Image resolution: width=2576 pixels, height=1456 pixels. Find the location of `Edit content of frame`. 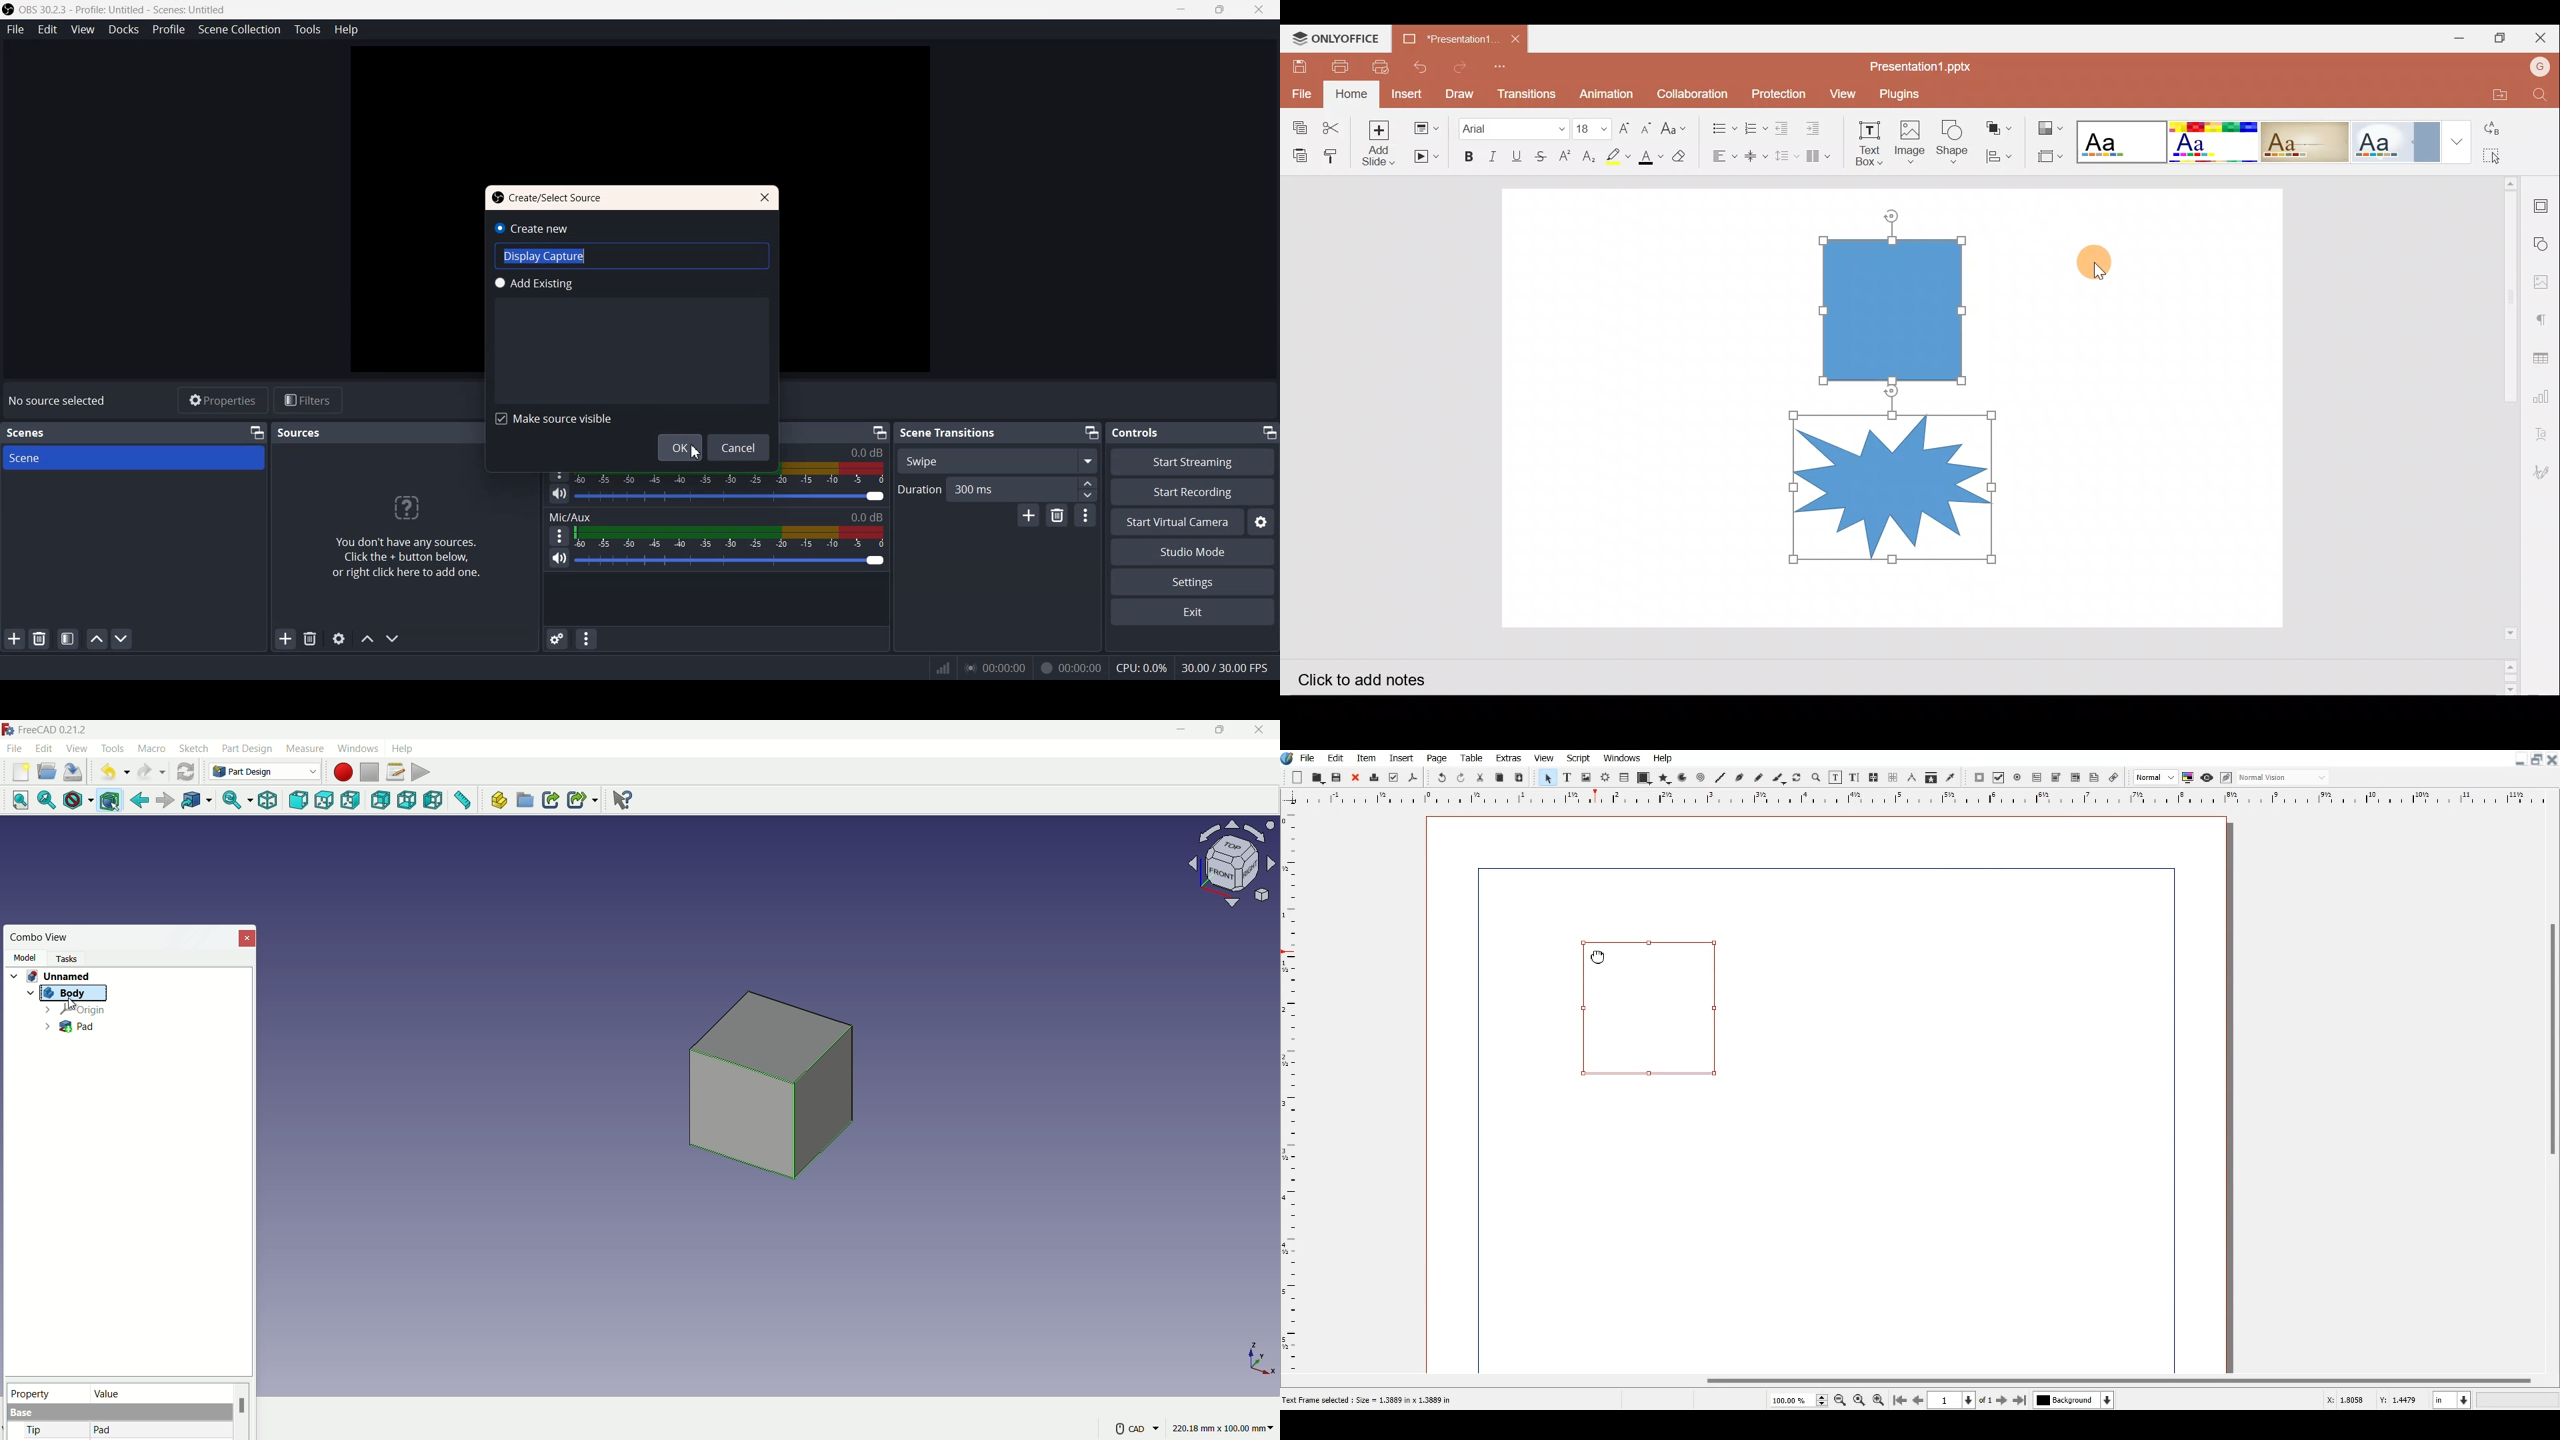

Edit content of frame is located at coordinates (1835, 777).